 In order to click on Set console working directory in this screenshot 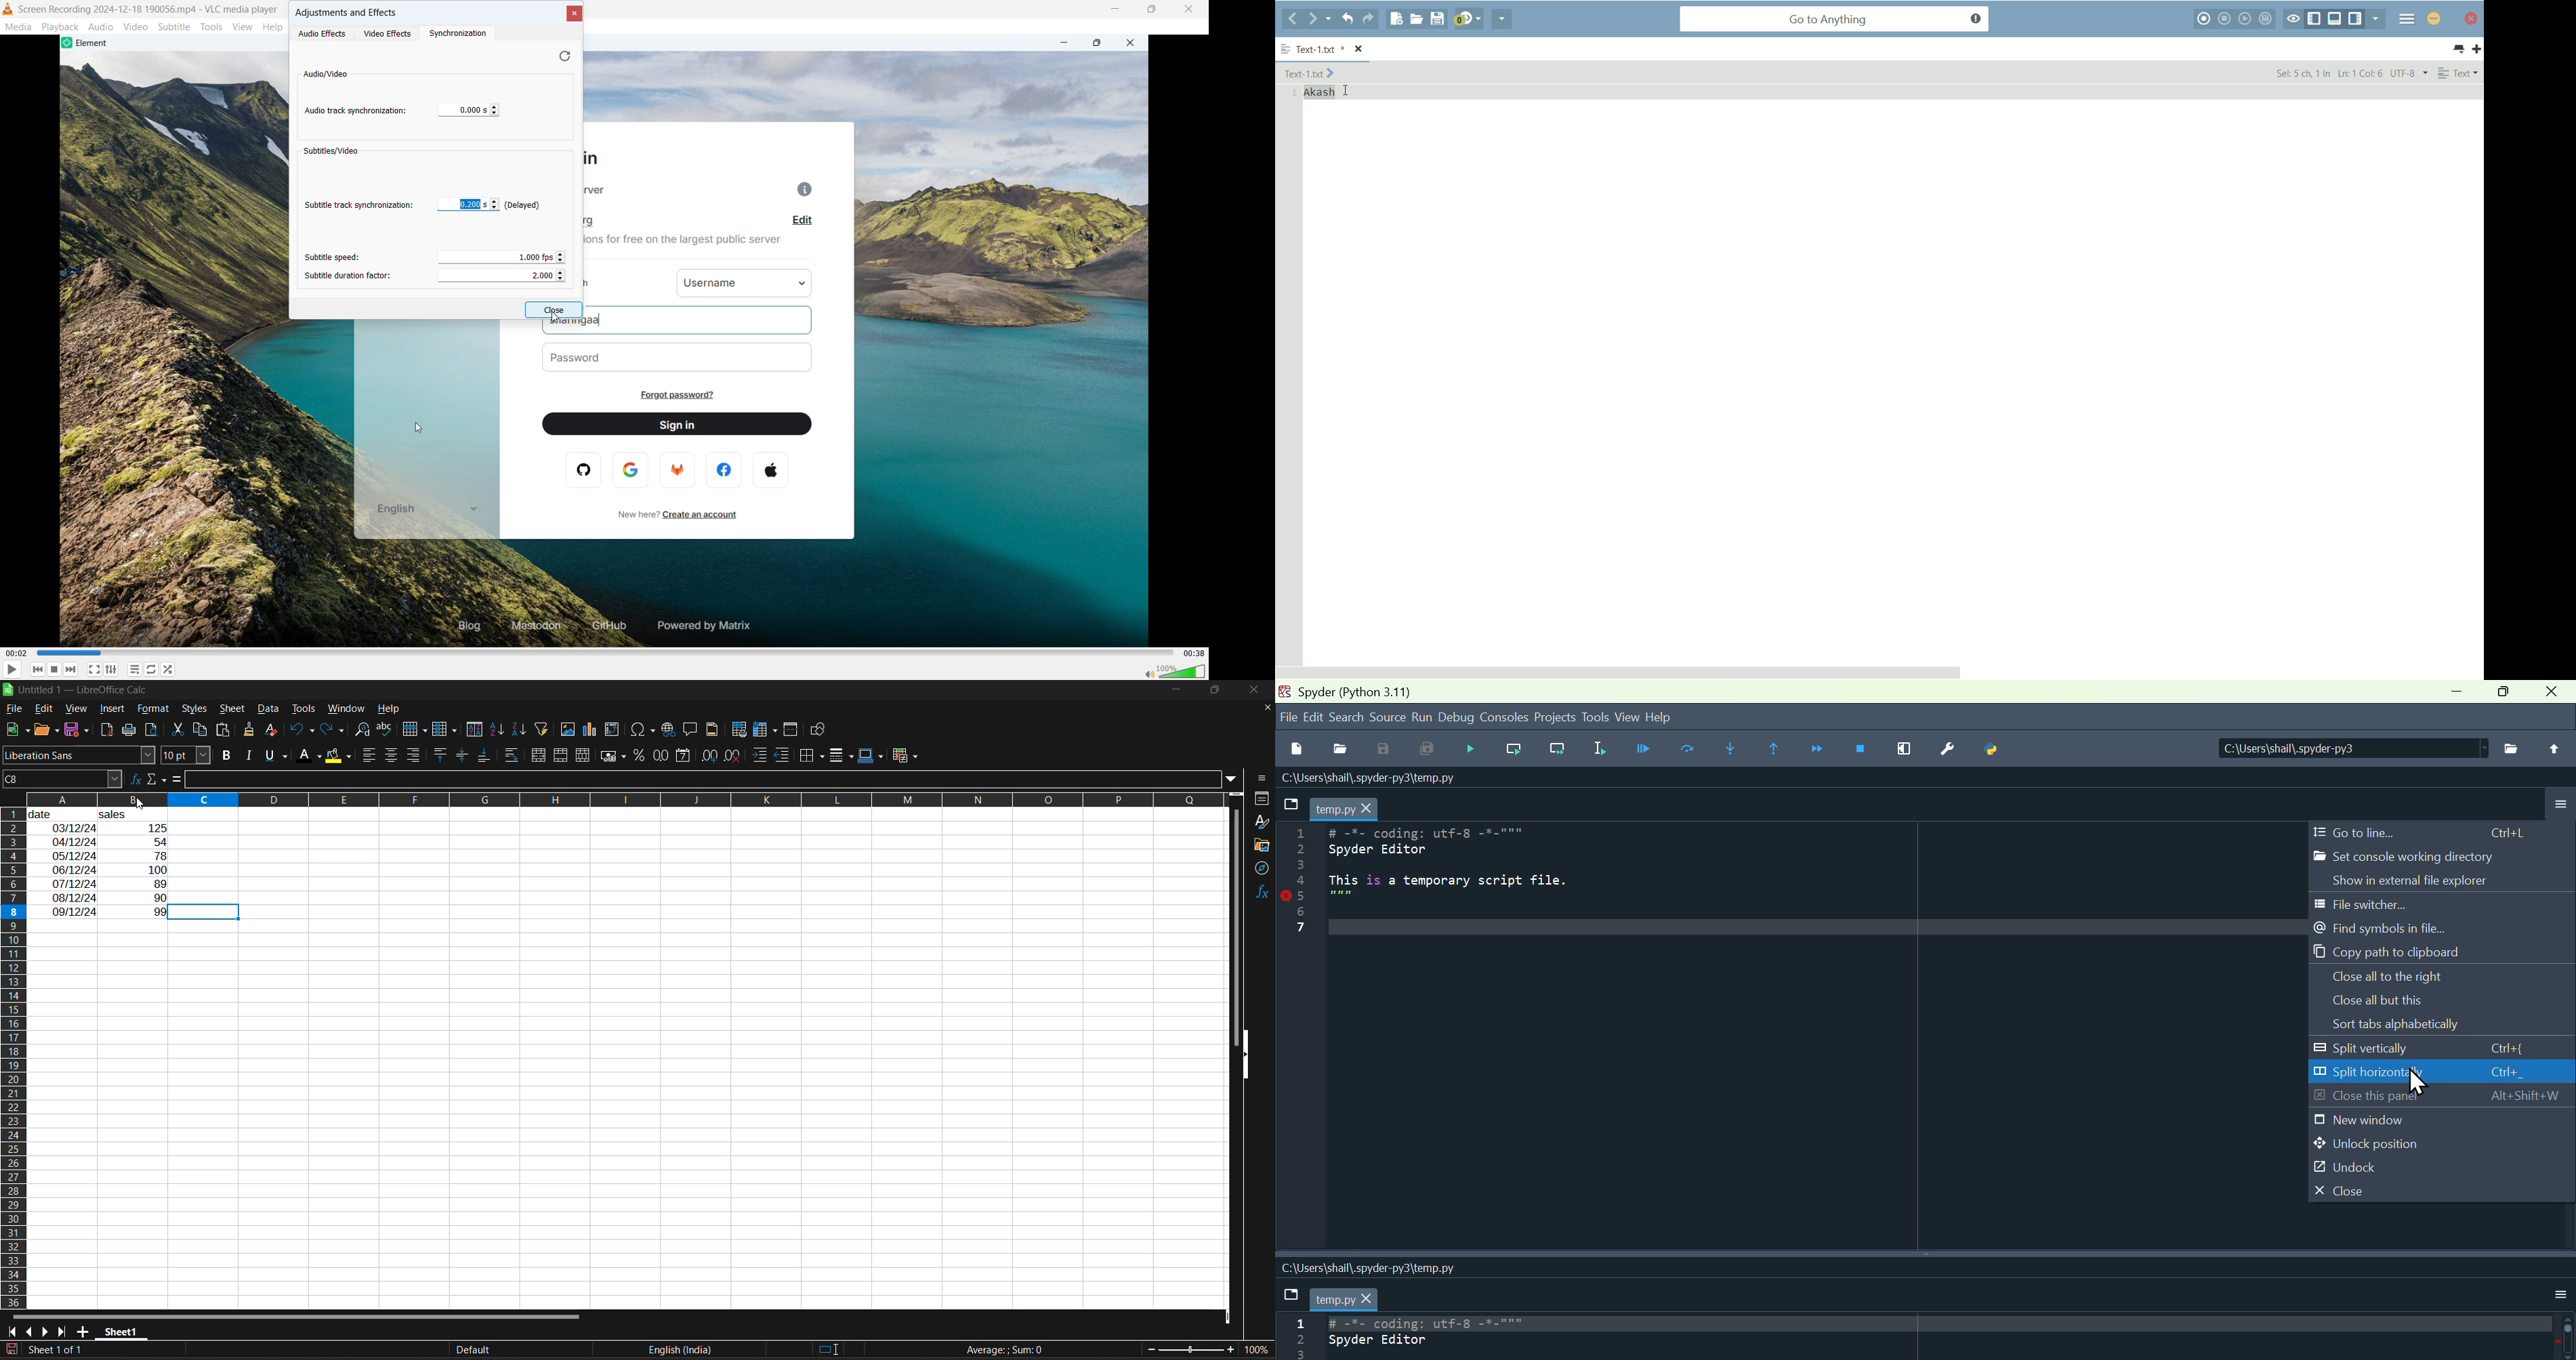, I will do `click(2438, 859)`.